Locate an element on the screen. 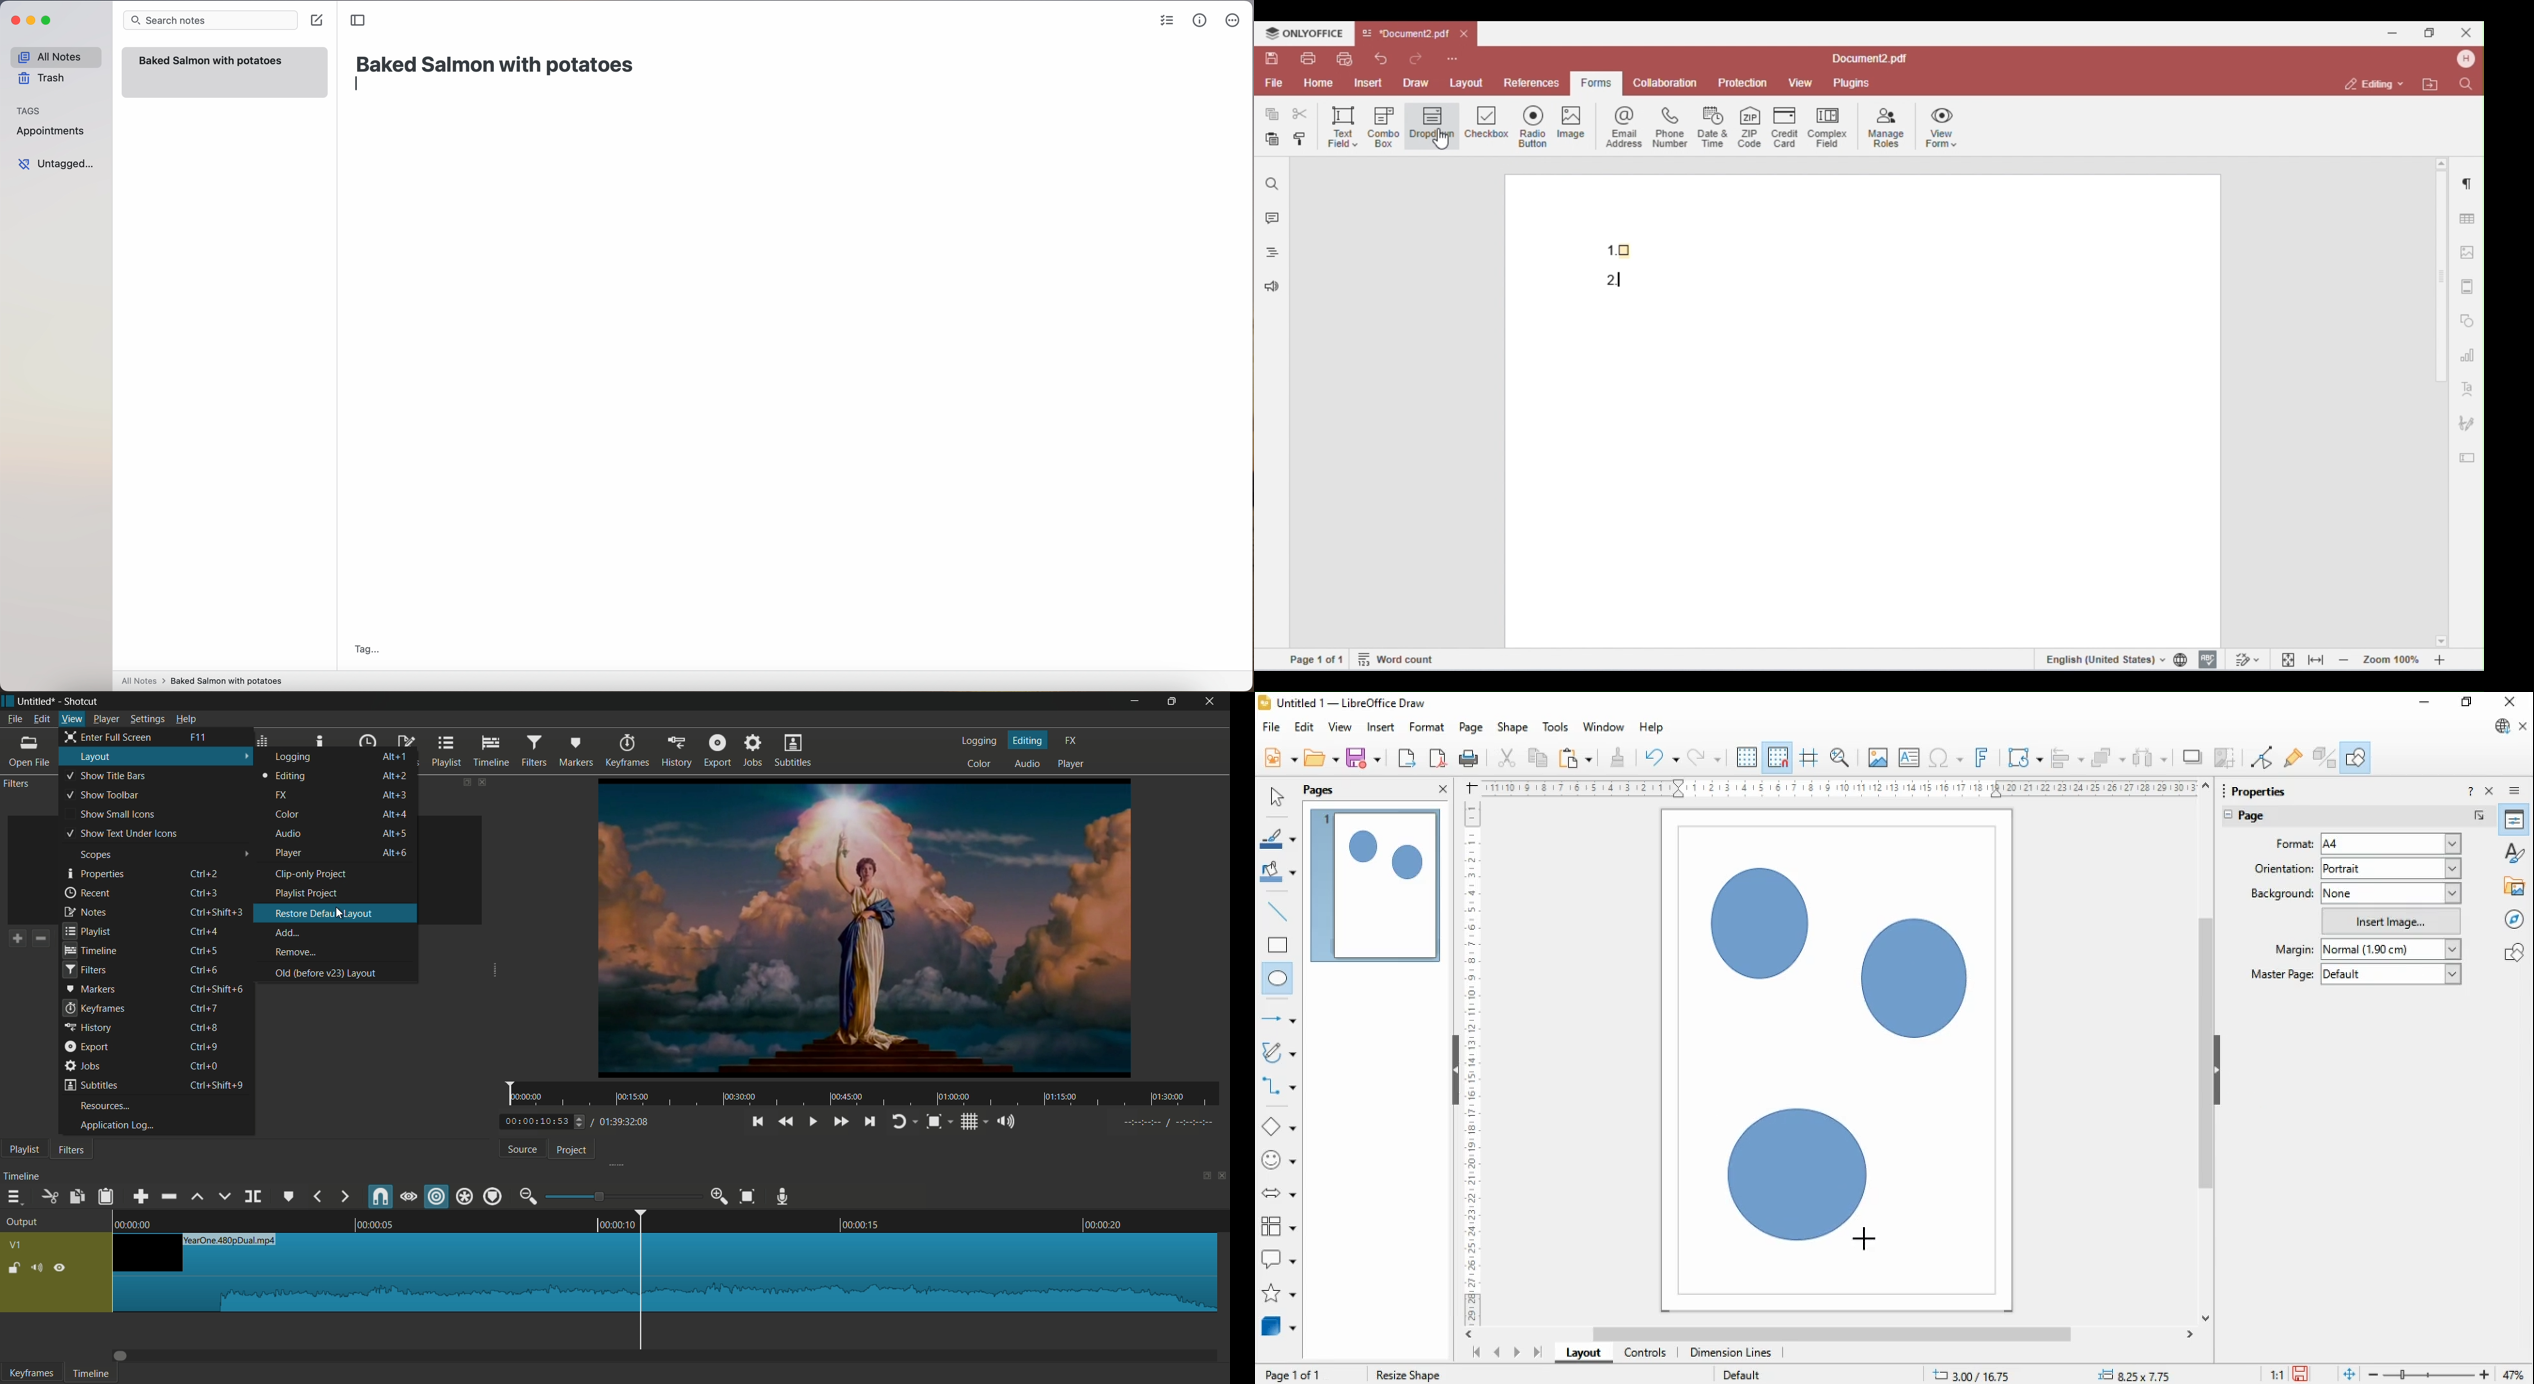 This screenshot has height=1400, width=2548. remove is located at coordinates (295, 953).